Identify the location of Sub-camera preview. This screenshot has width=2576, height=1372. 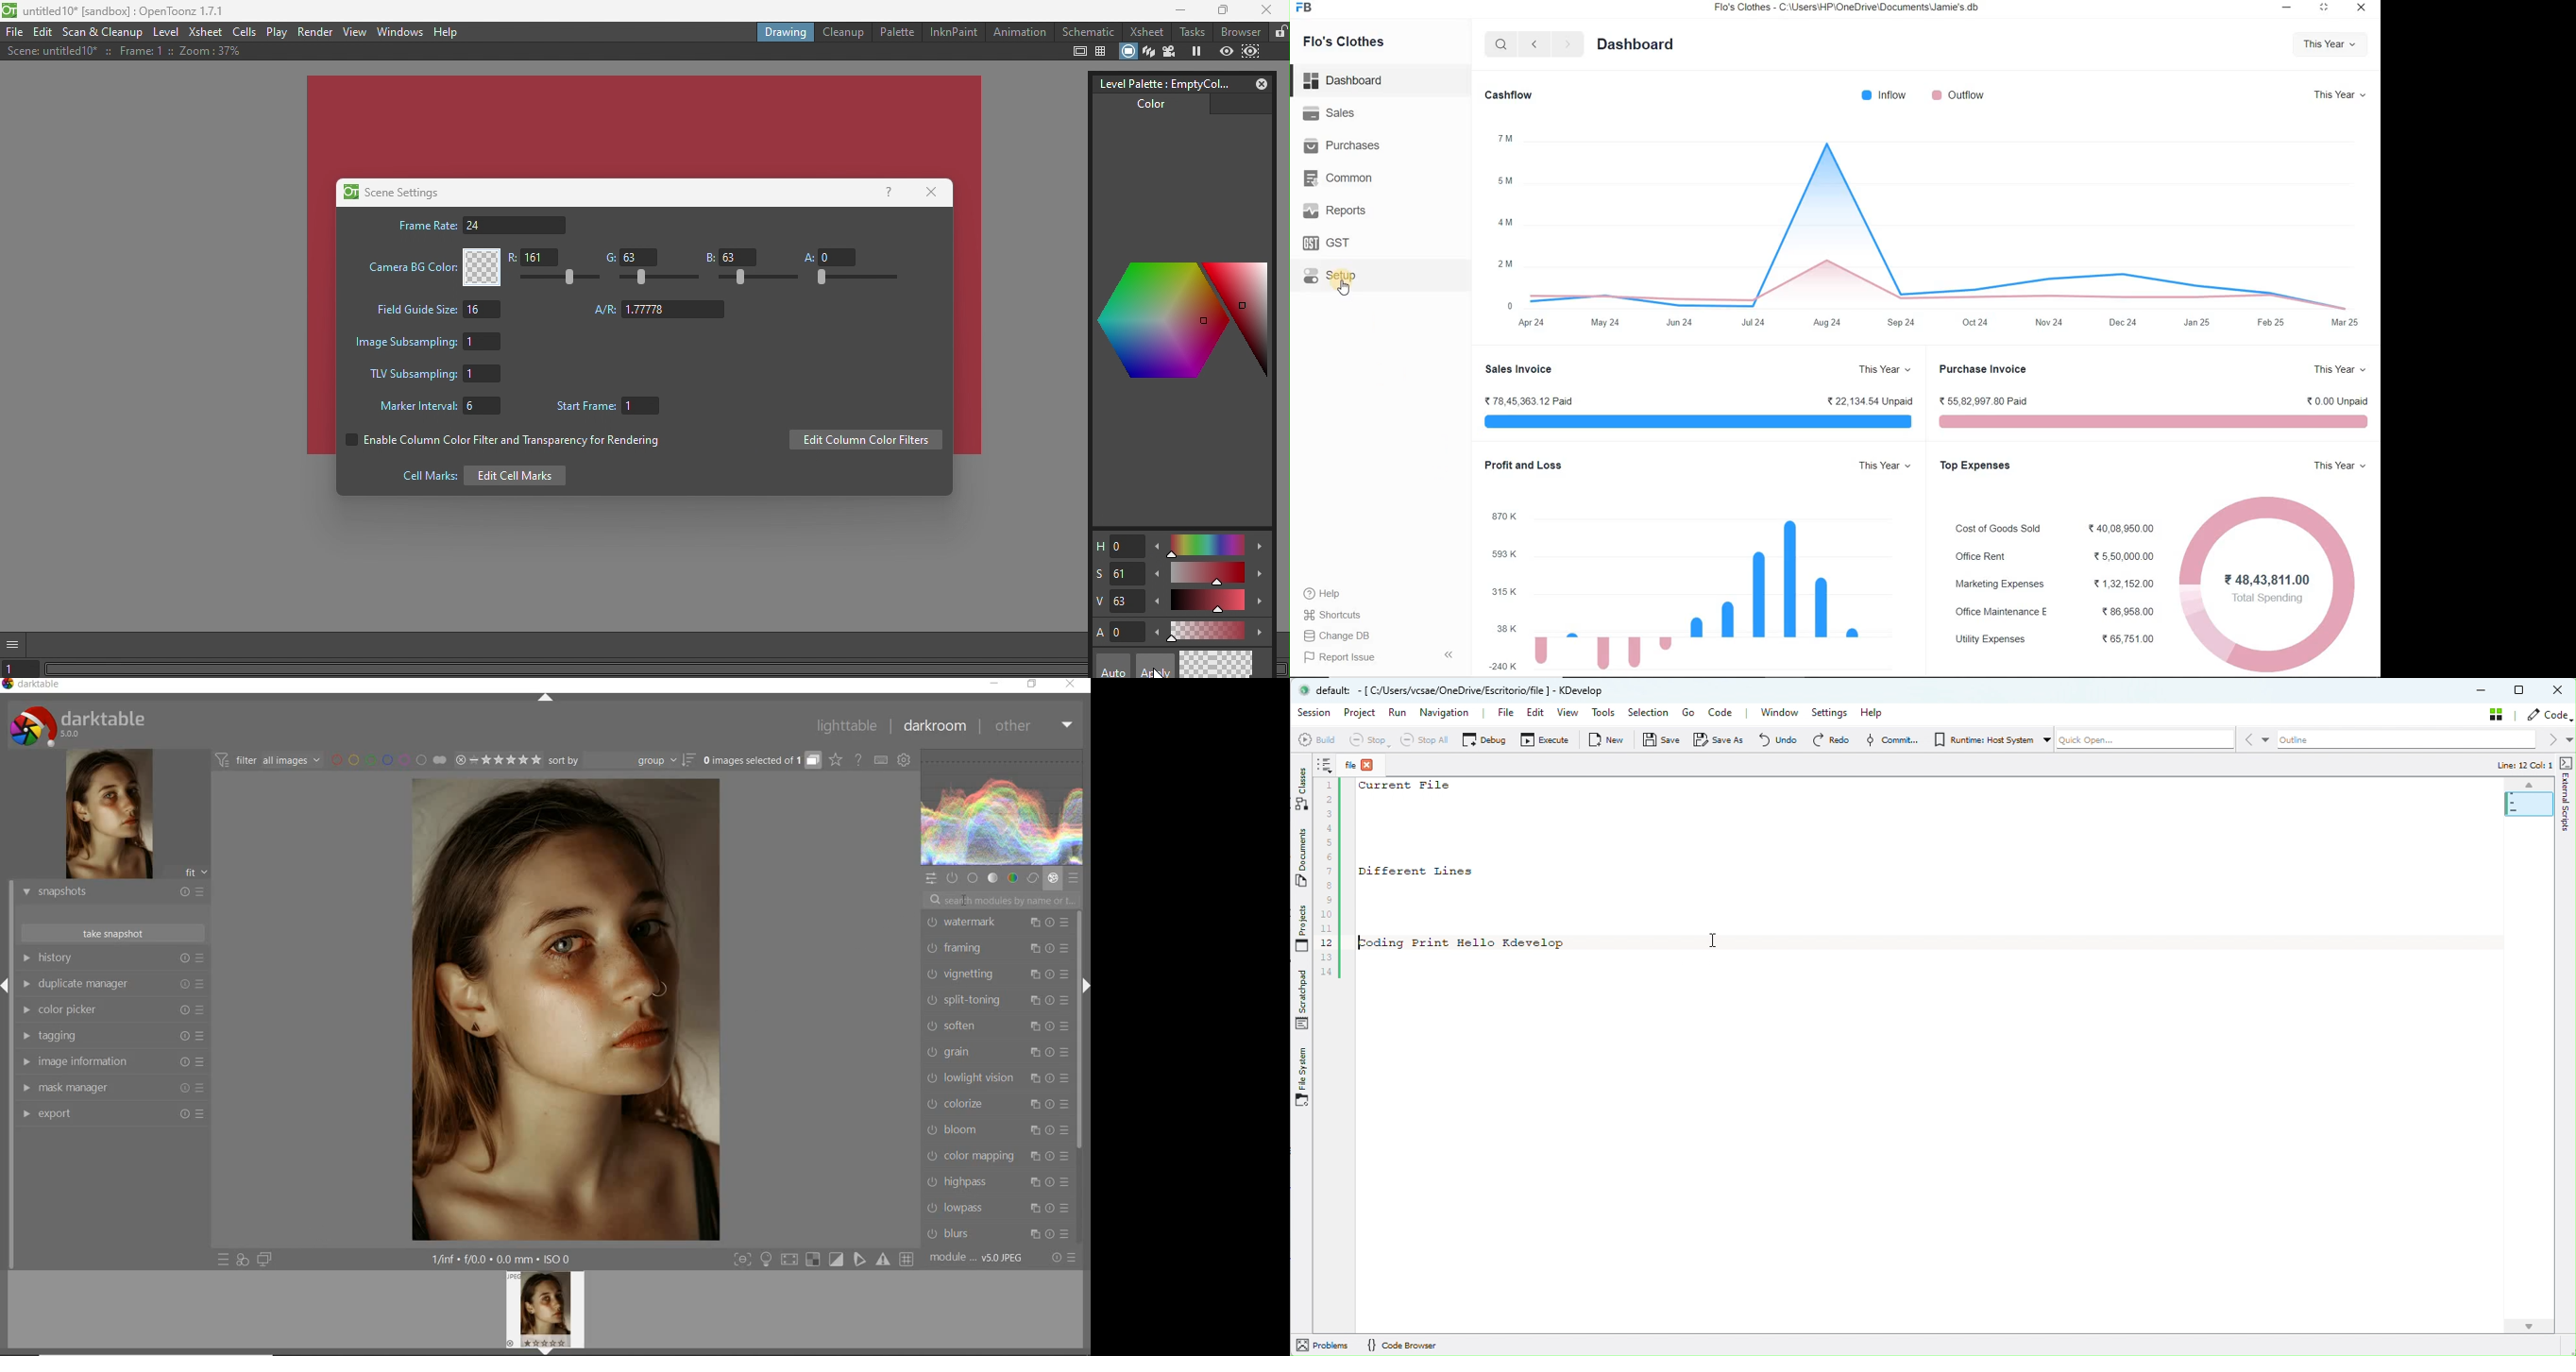
(1252, 50).